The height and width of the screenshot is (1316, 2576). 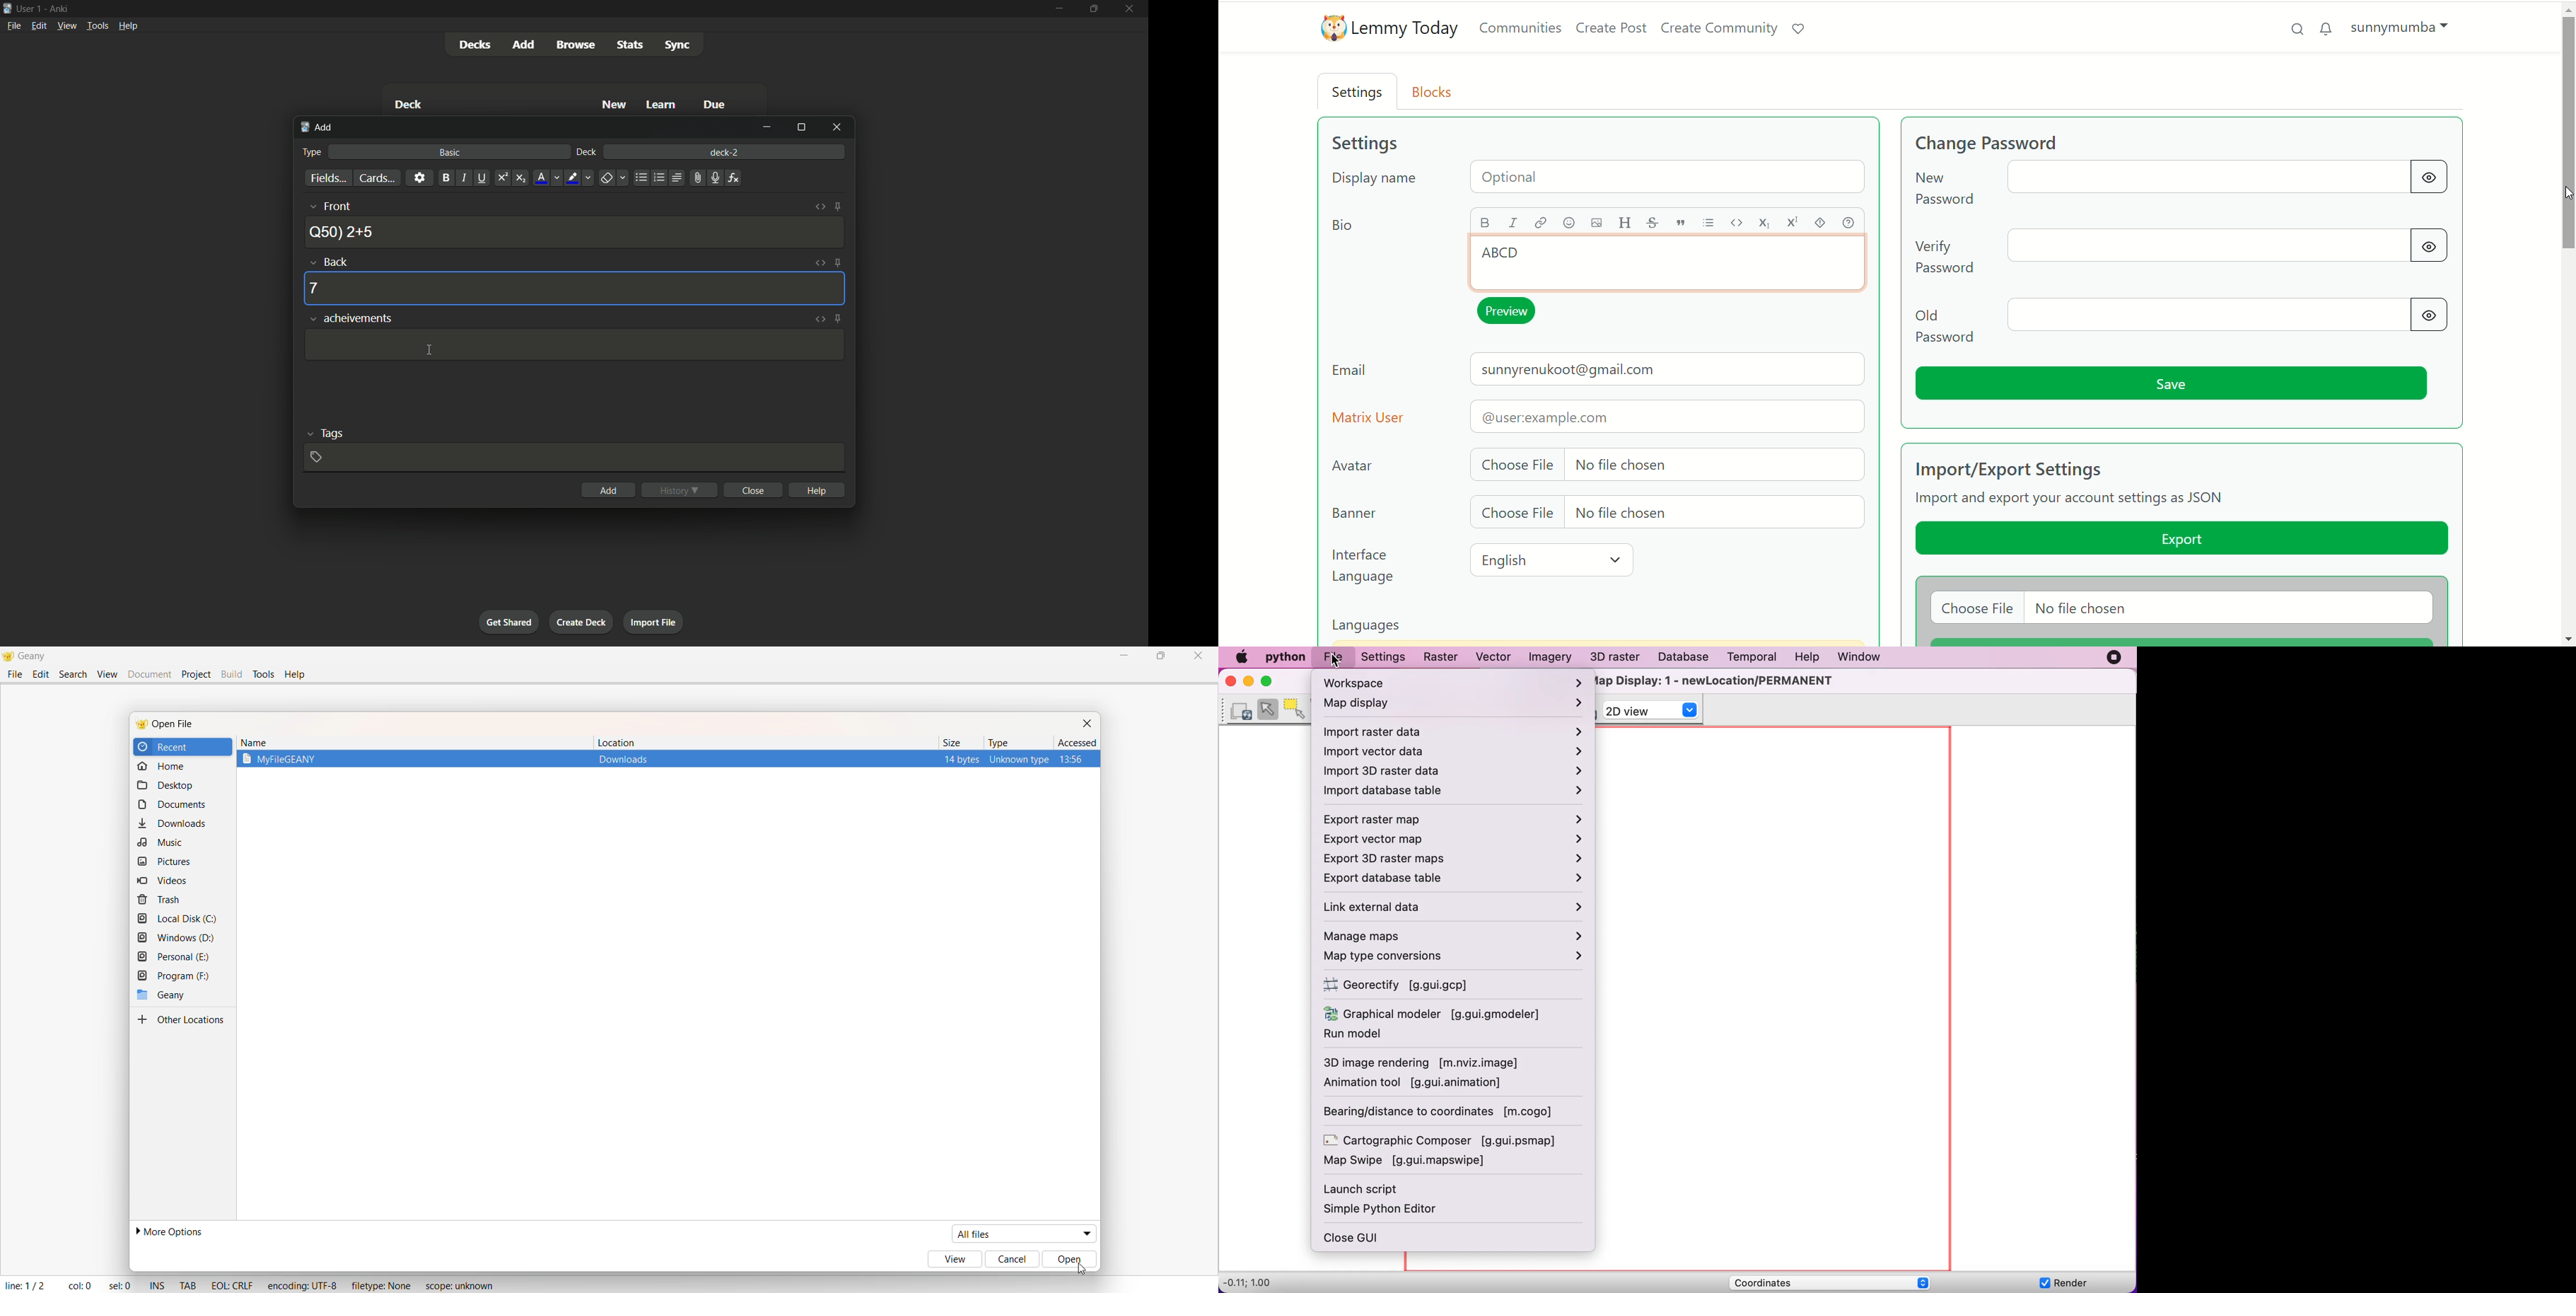 I want to click on text highlight, so click(x=581, y=179).